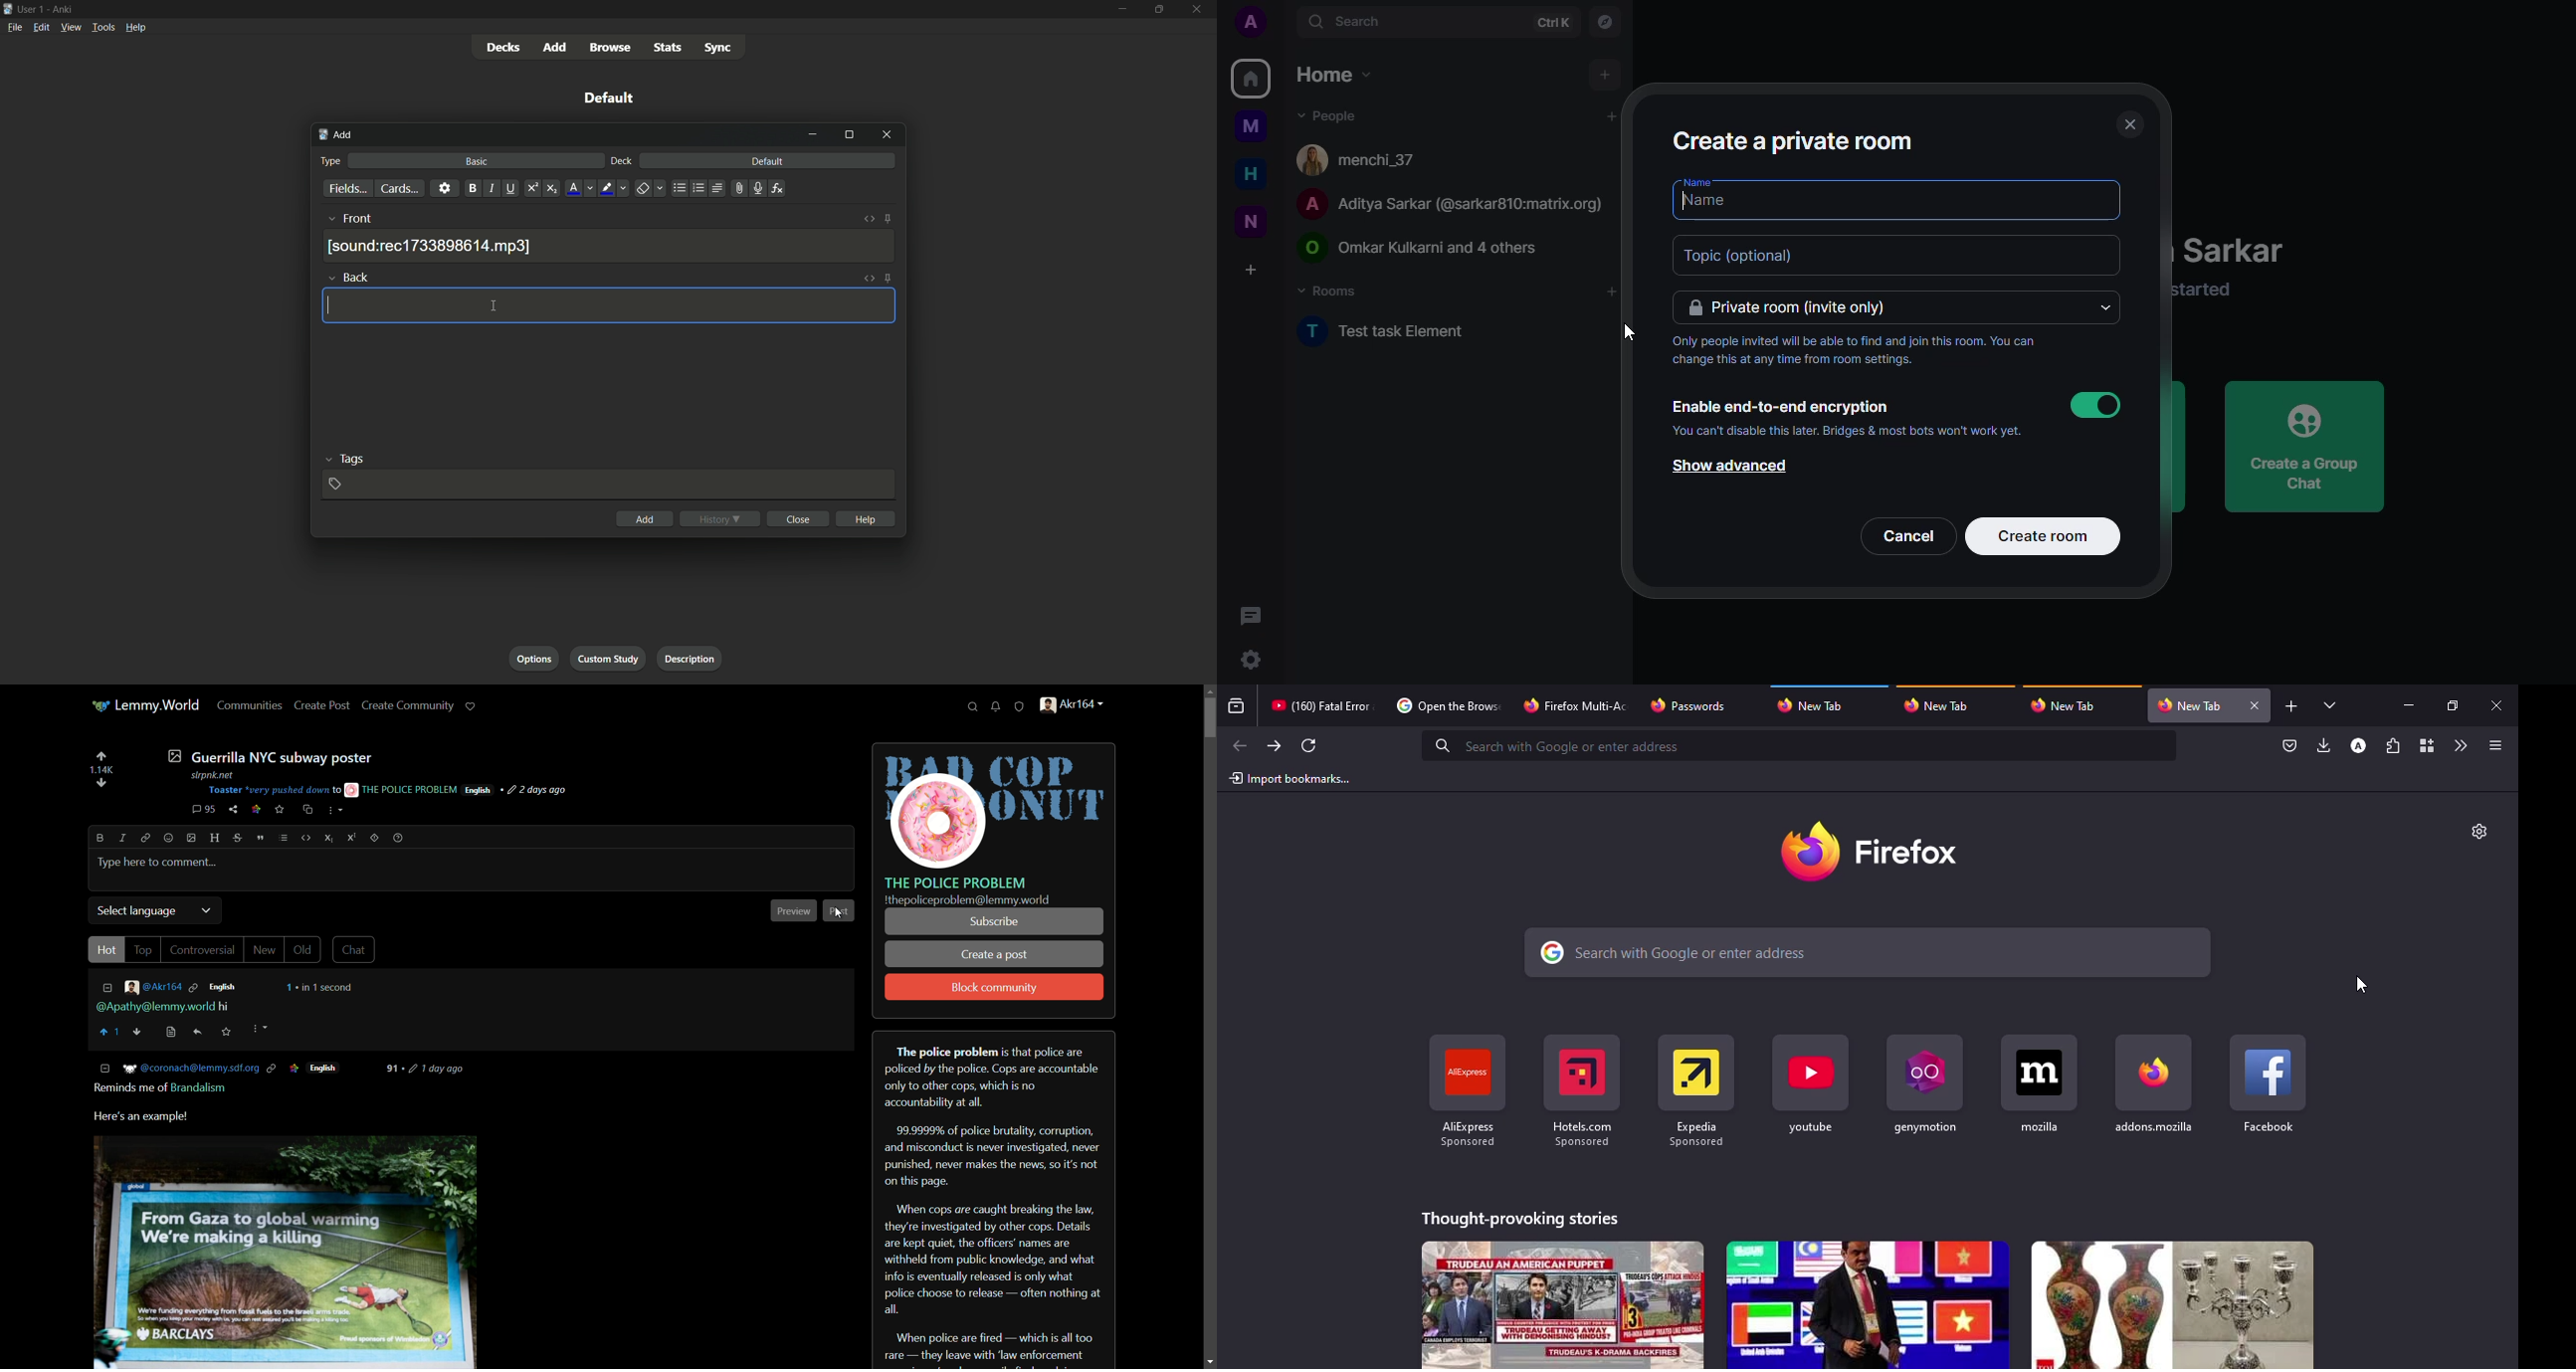 The width and height of the screenshot is (2576, 1372). Describe the element at coordinates (135, 27) in the screenshot. I see `help menu` at that location.